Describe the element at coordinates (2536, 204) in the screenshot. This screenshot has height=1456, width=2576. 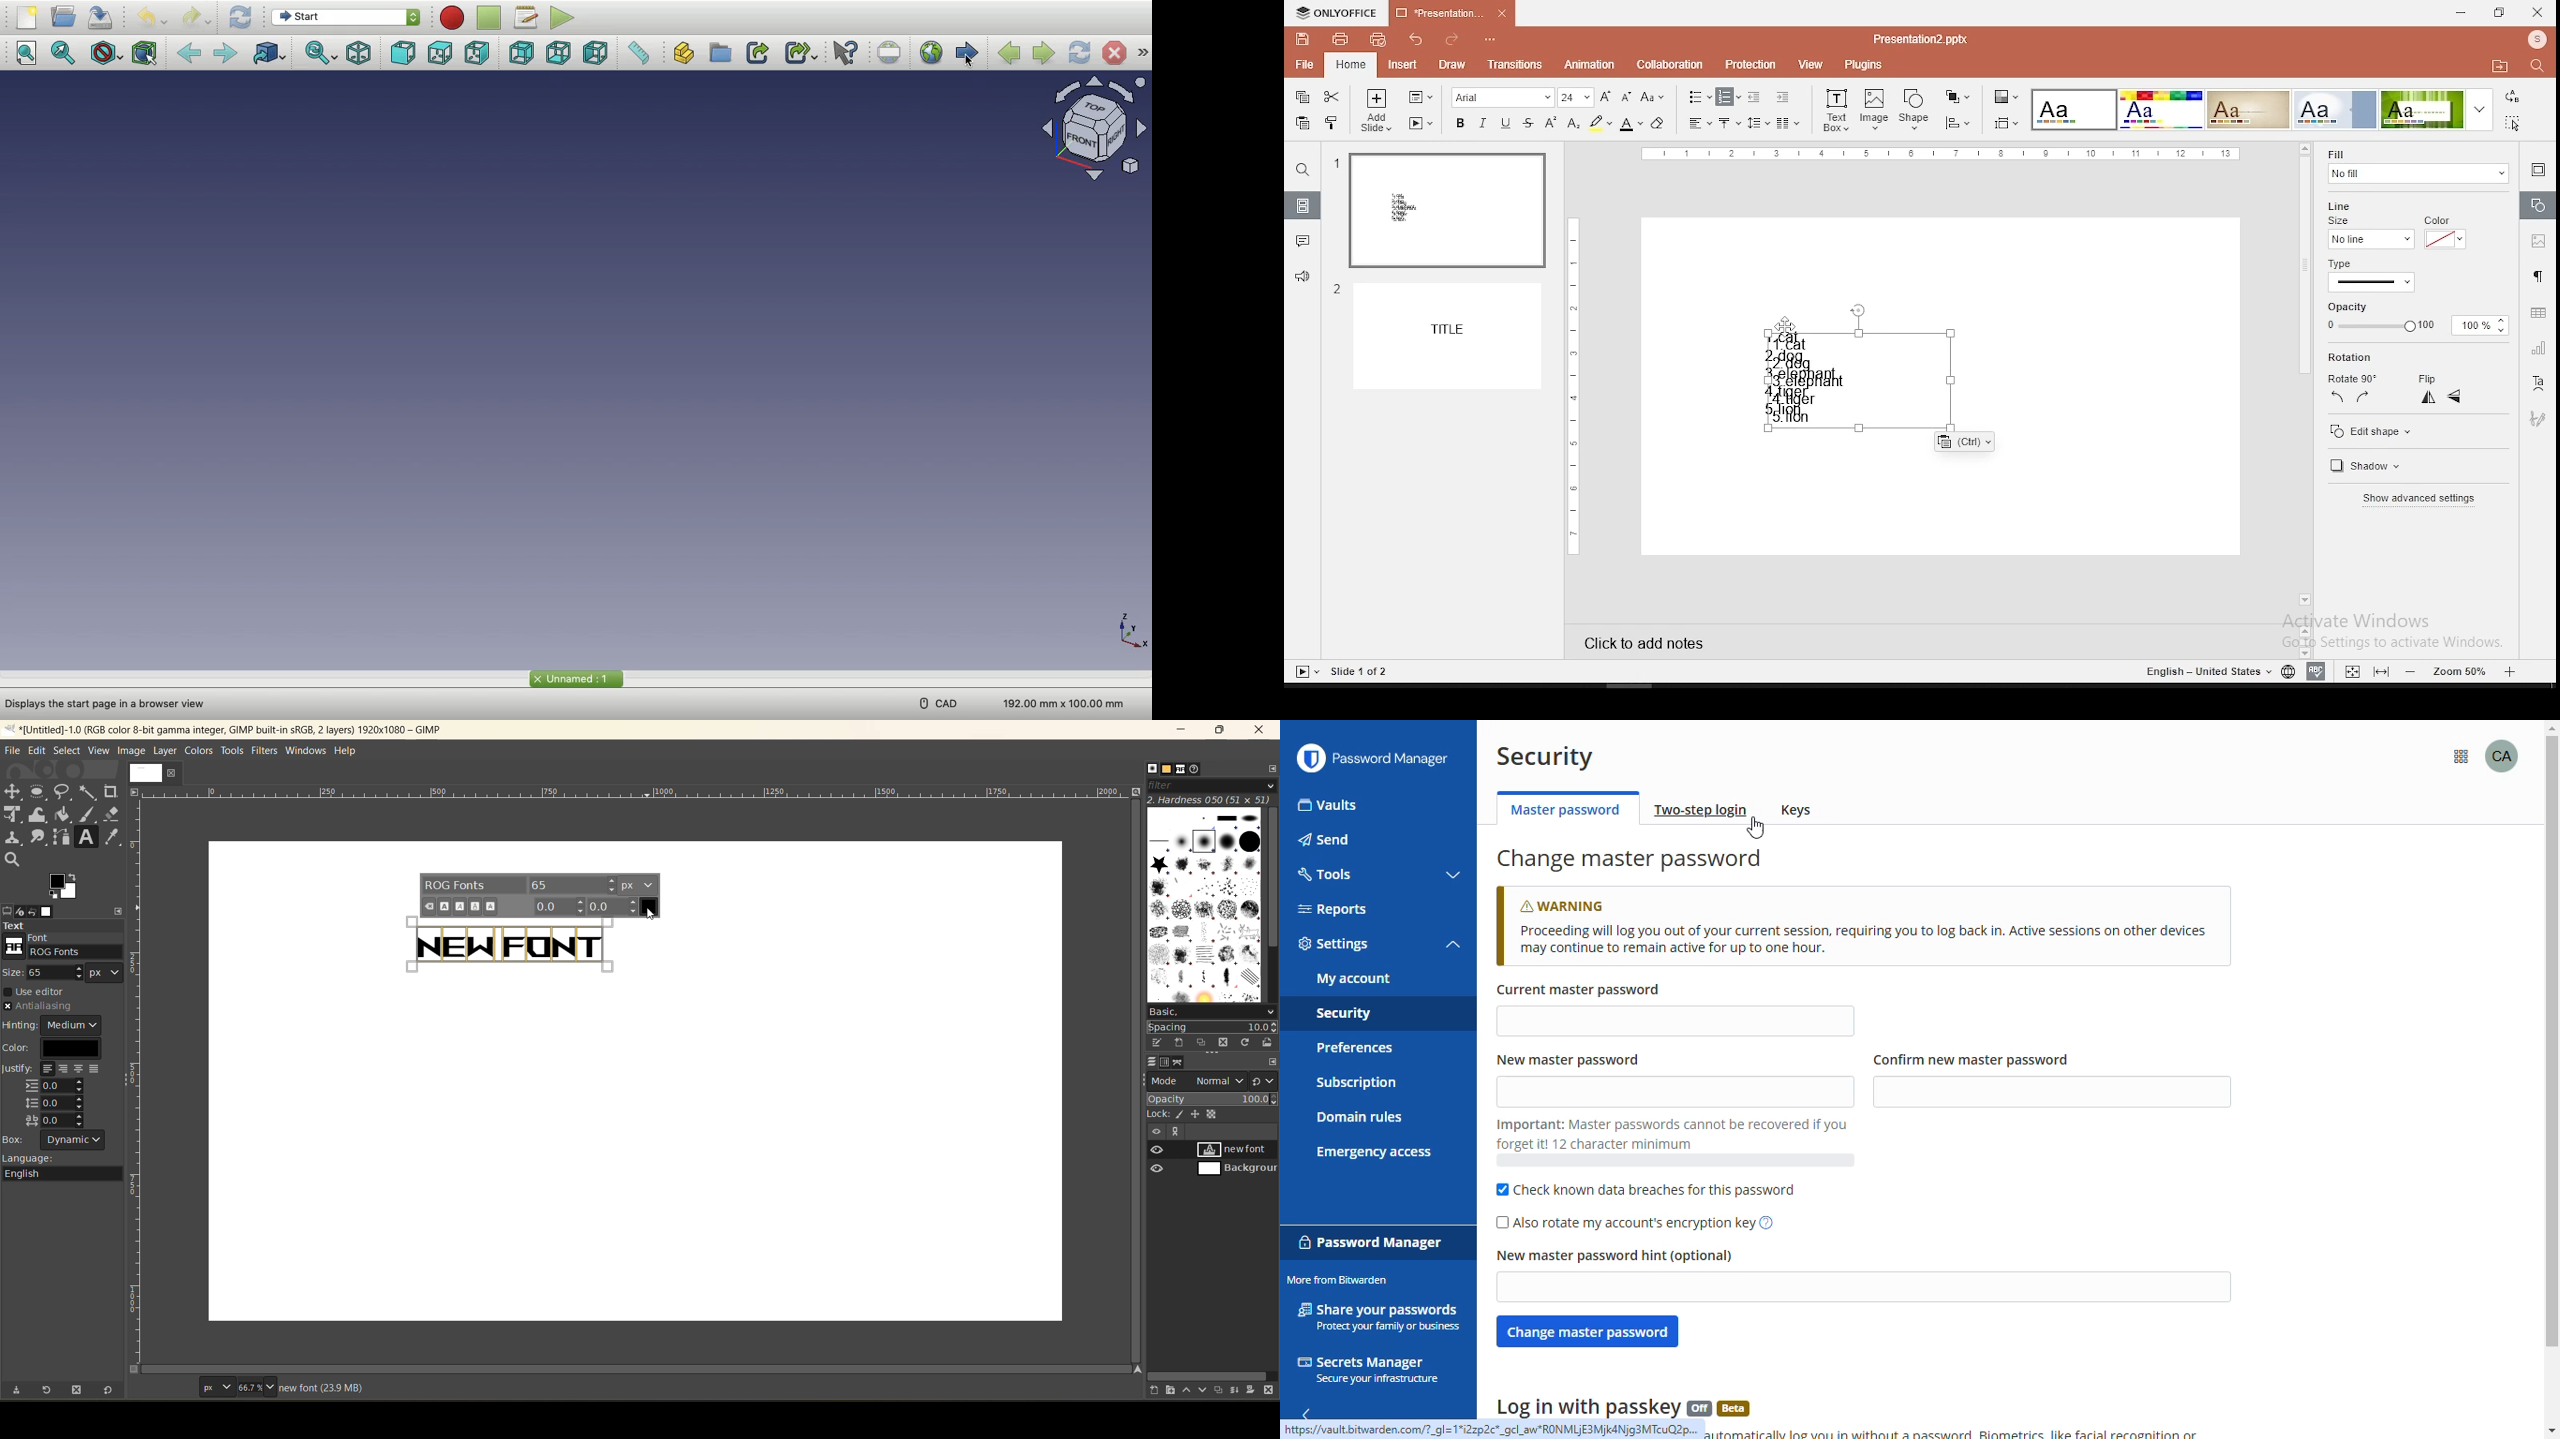
I see `shape settings` at that location.